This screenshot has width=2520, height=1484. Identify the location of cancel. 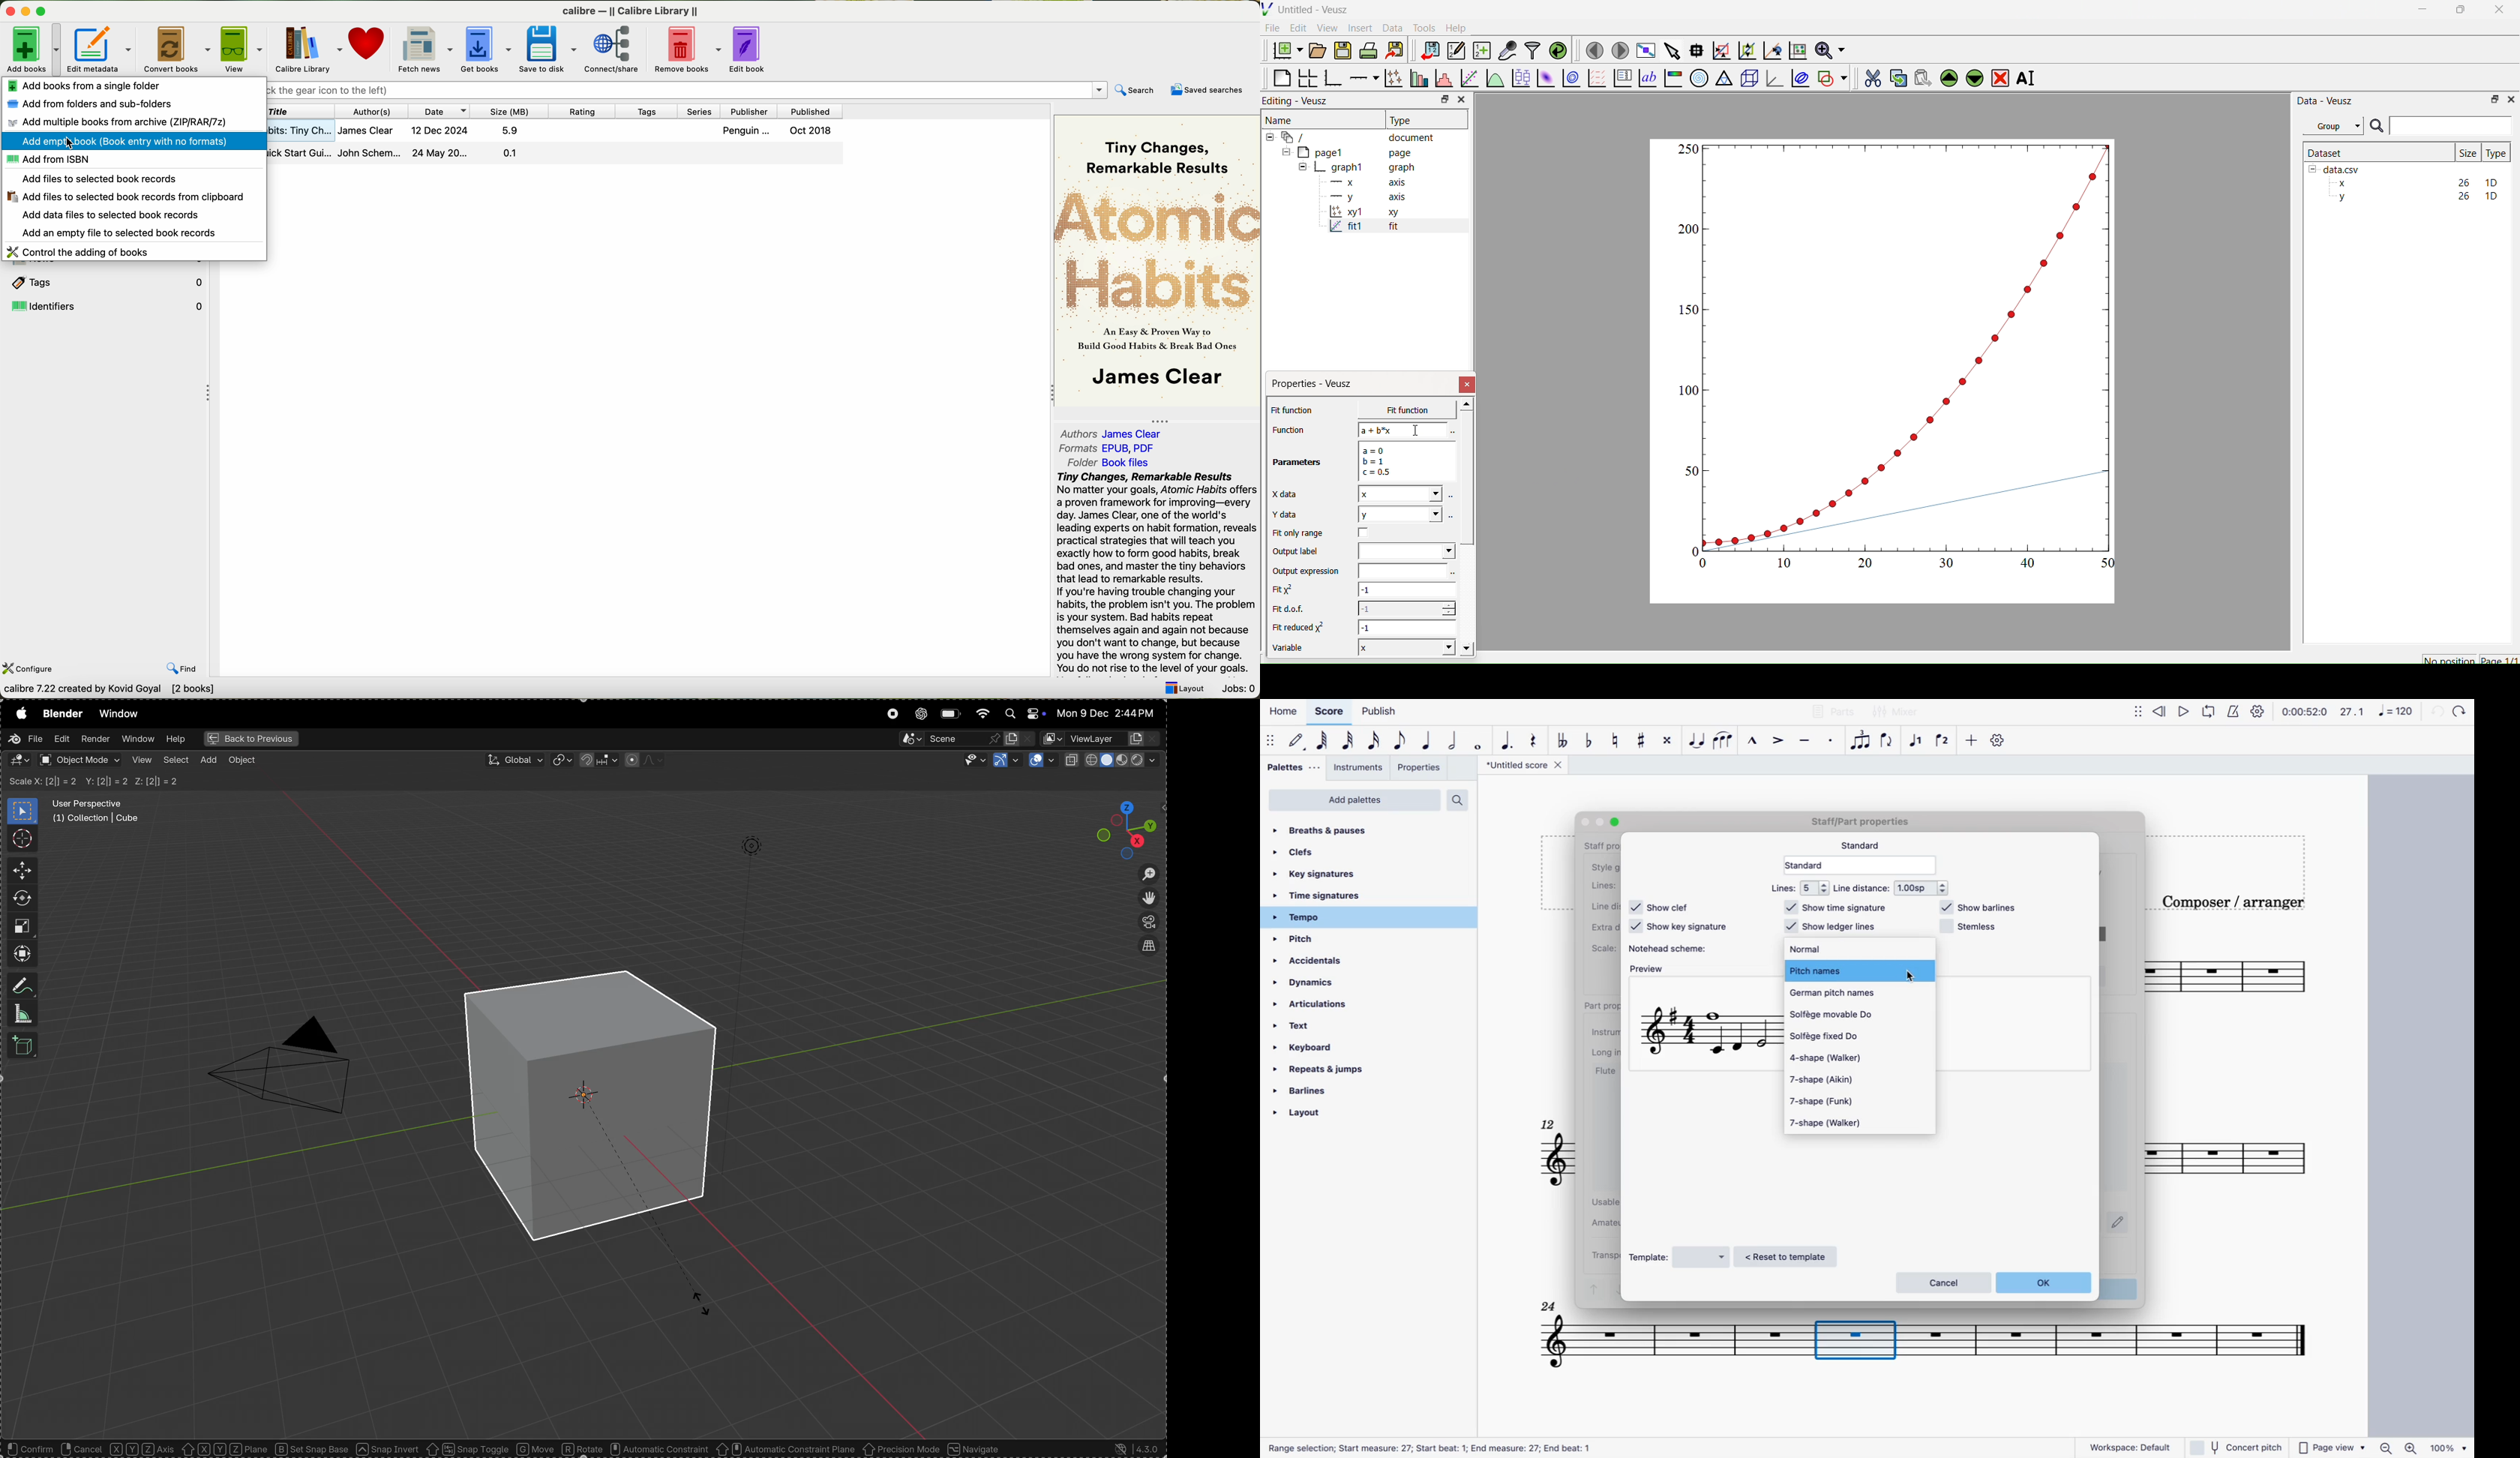
(1942, 1282).